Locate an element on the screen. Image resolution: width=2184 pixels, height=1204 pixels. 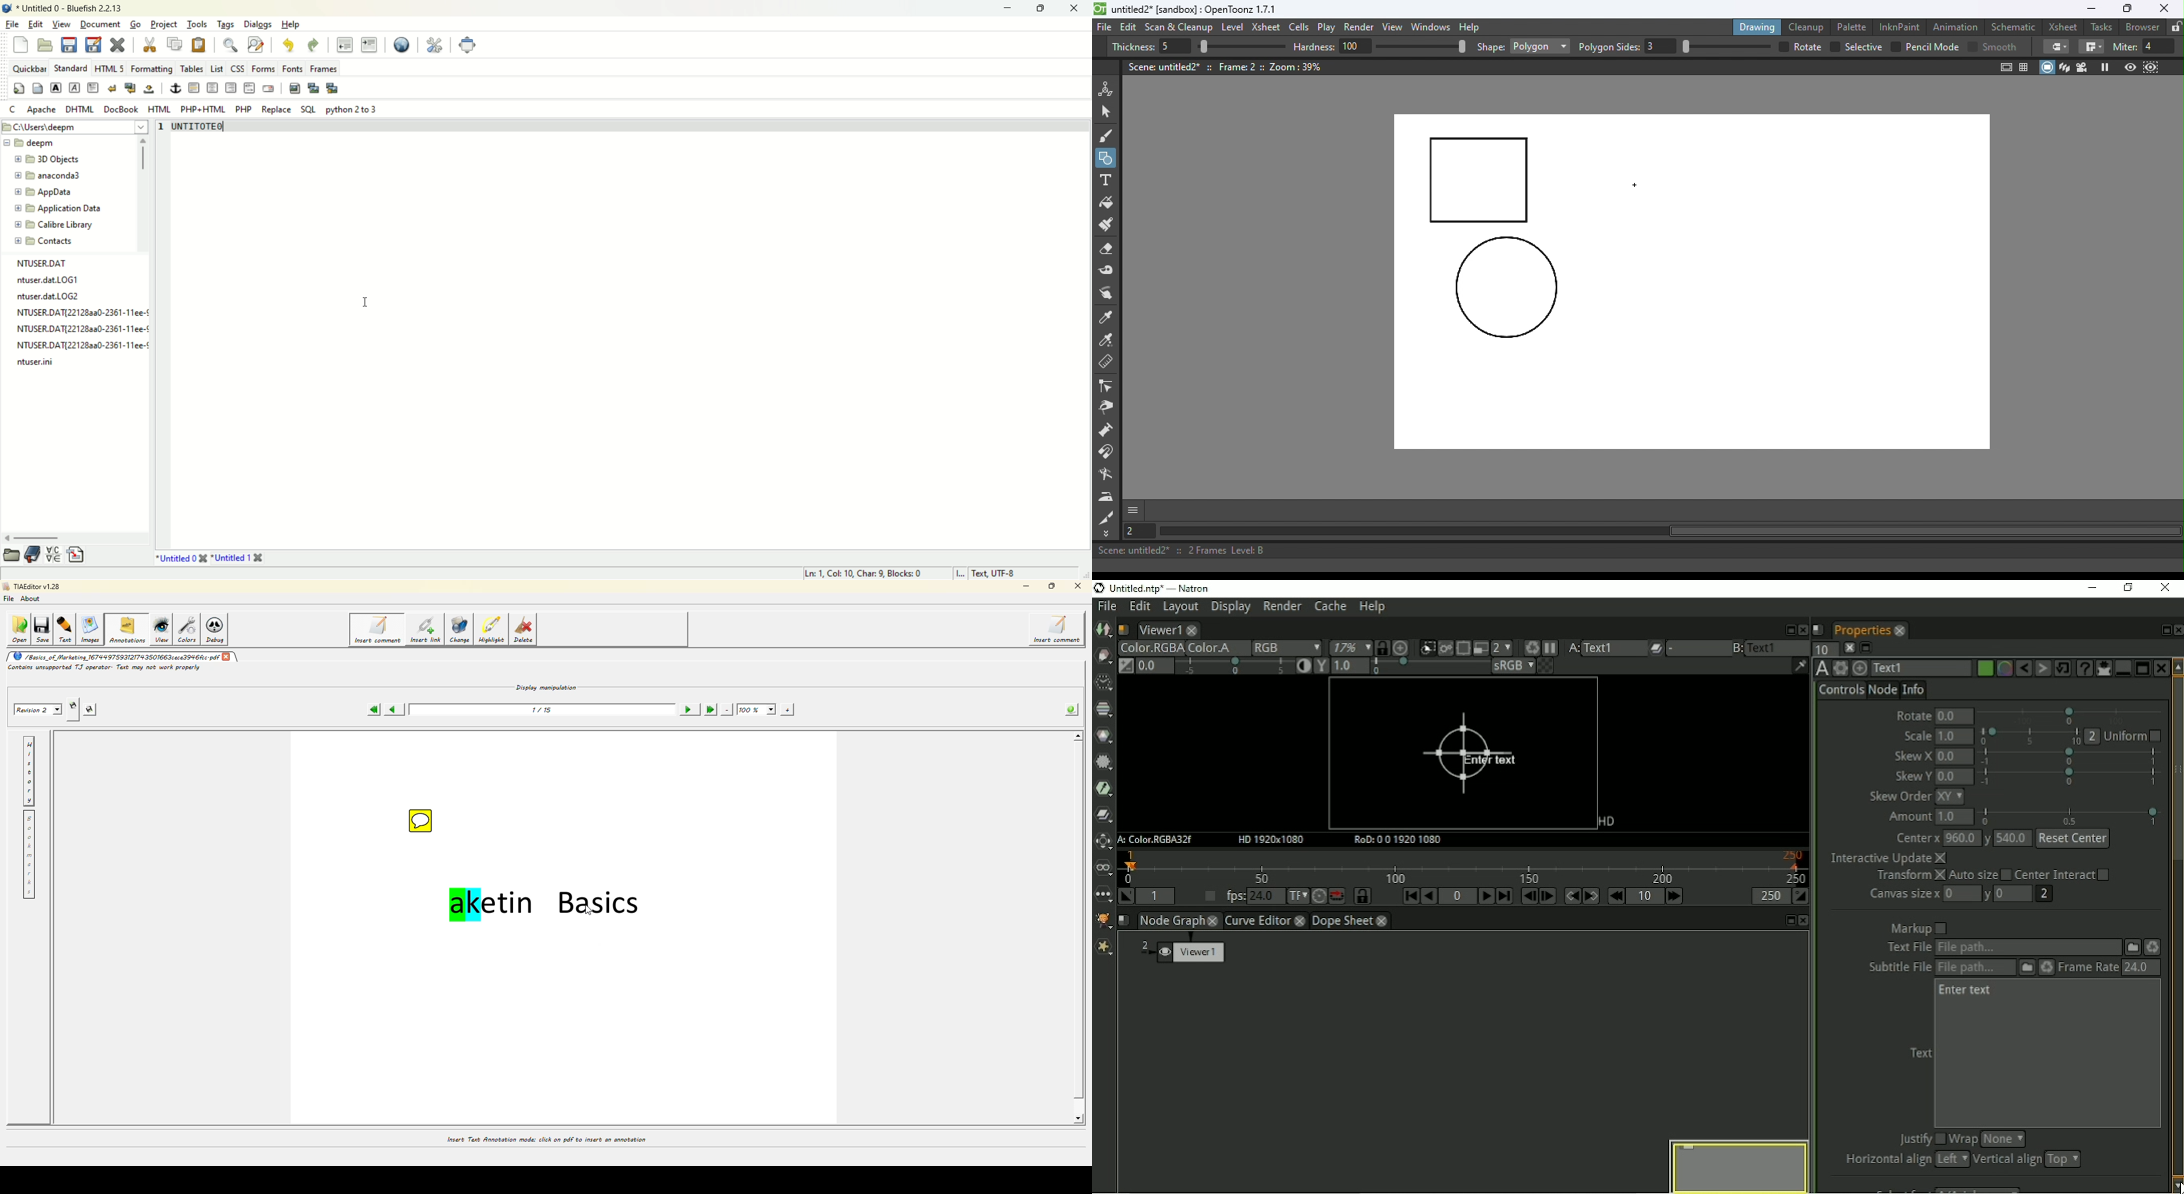
title is located at coordinates (71, 9).